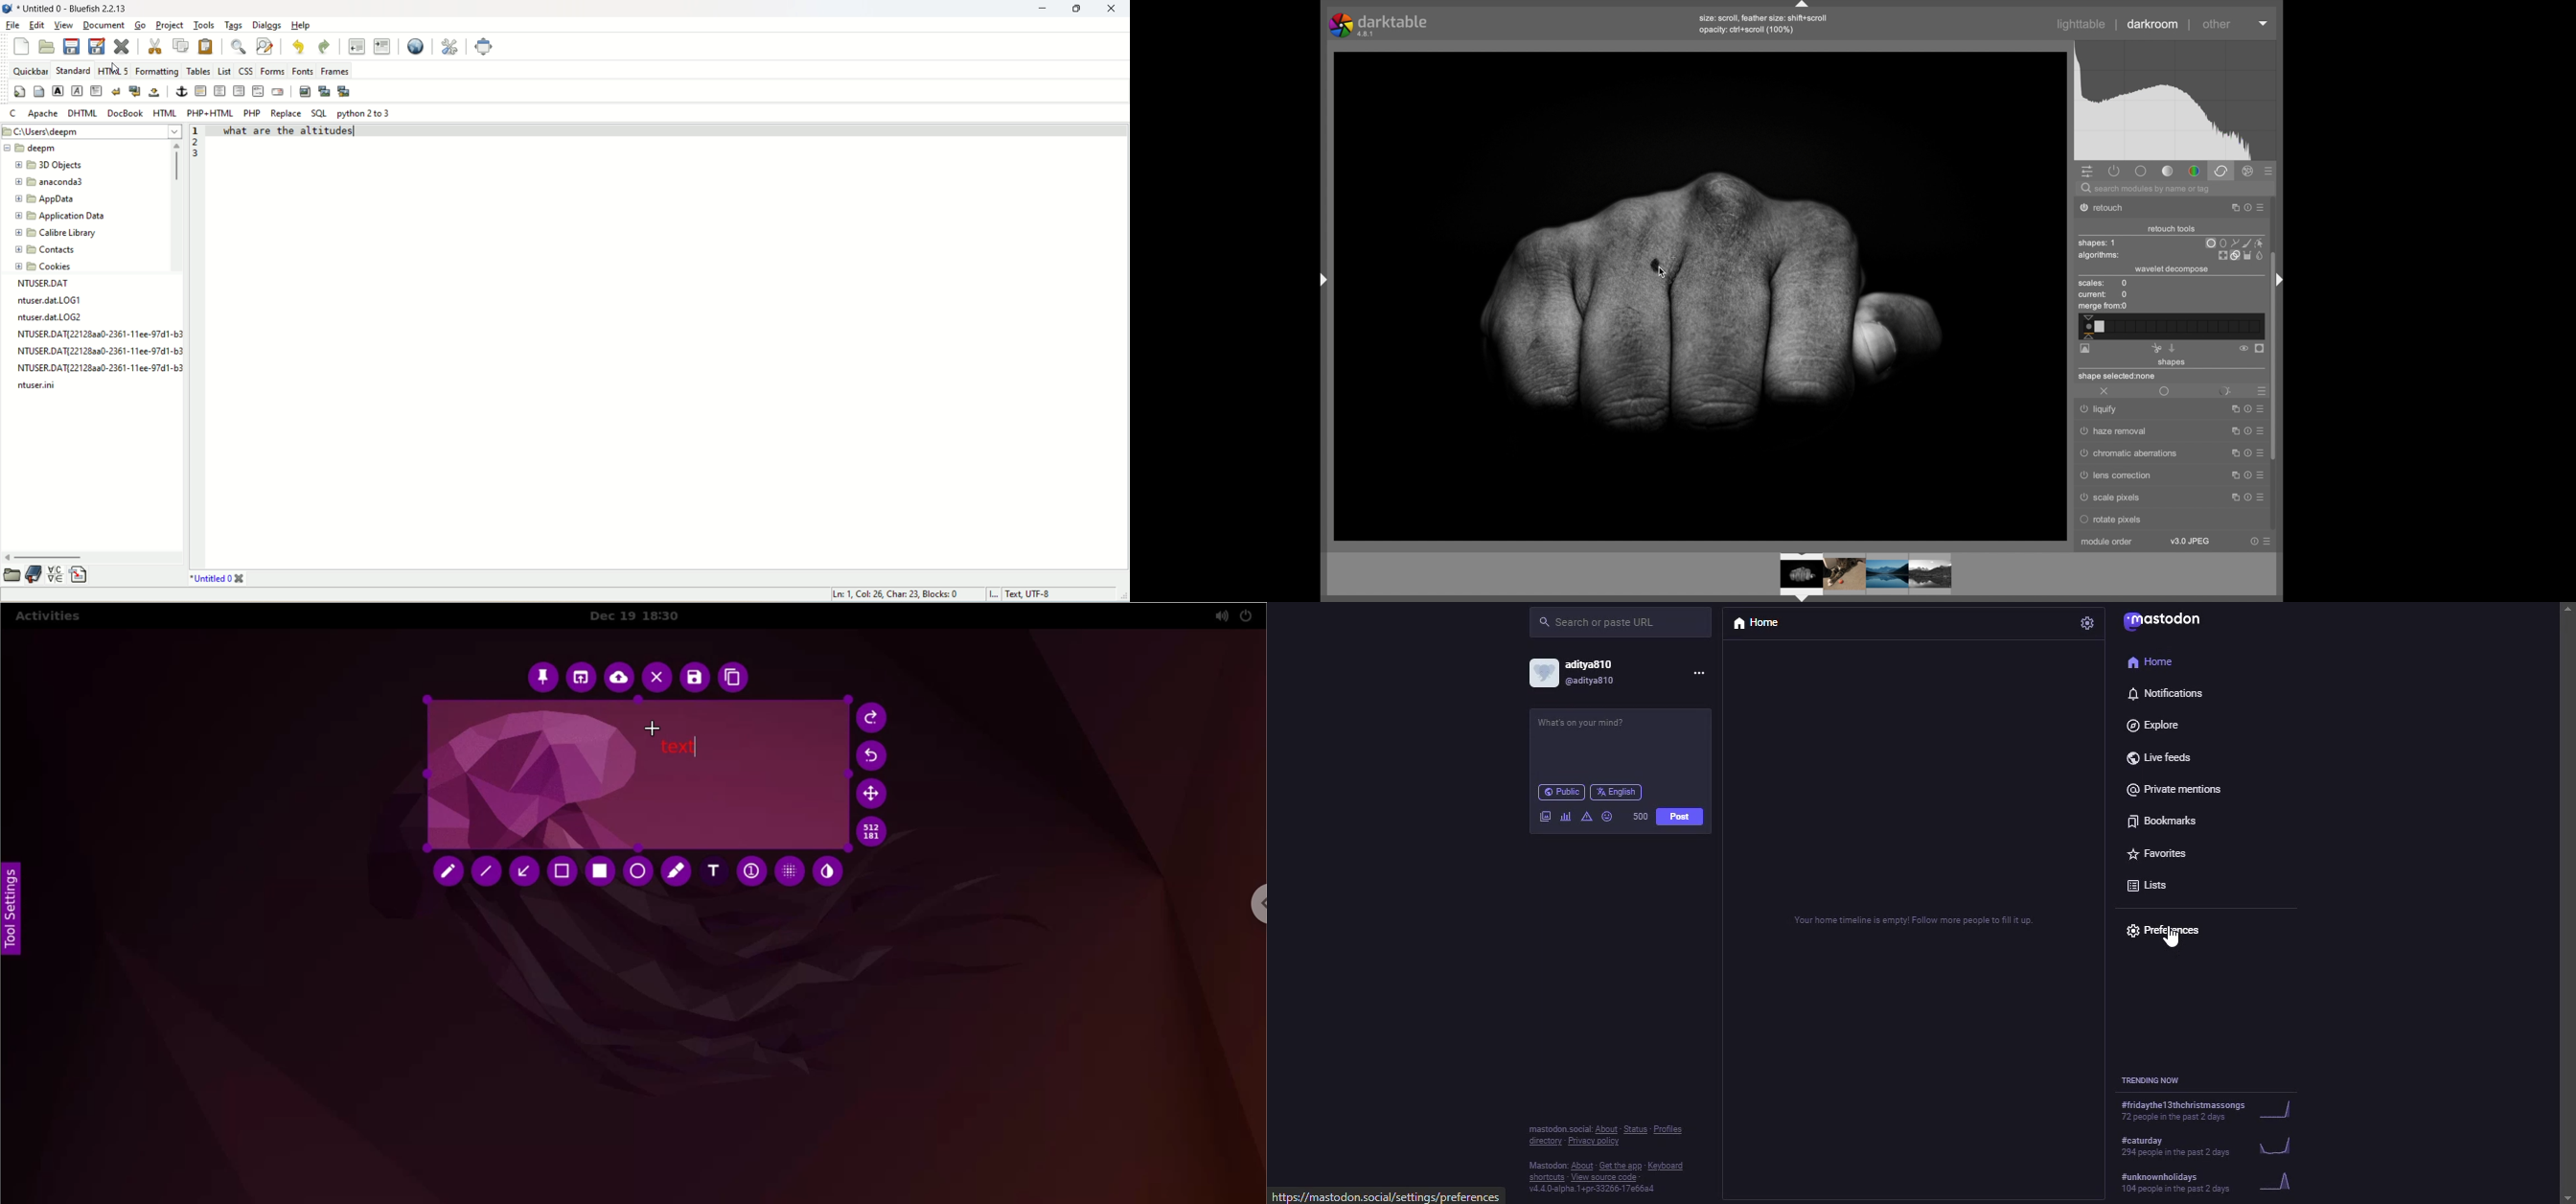  I want to click on cursor, so click(1668, 274).